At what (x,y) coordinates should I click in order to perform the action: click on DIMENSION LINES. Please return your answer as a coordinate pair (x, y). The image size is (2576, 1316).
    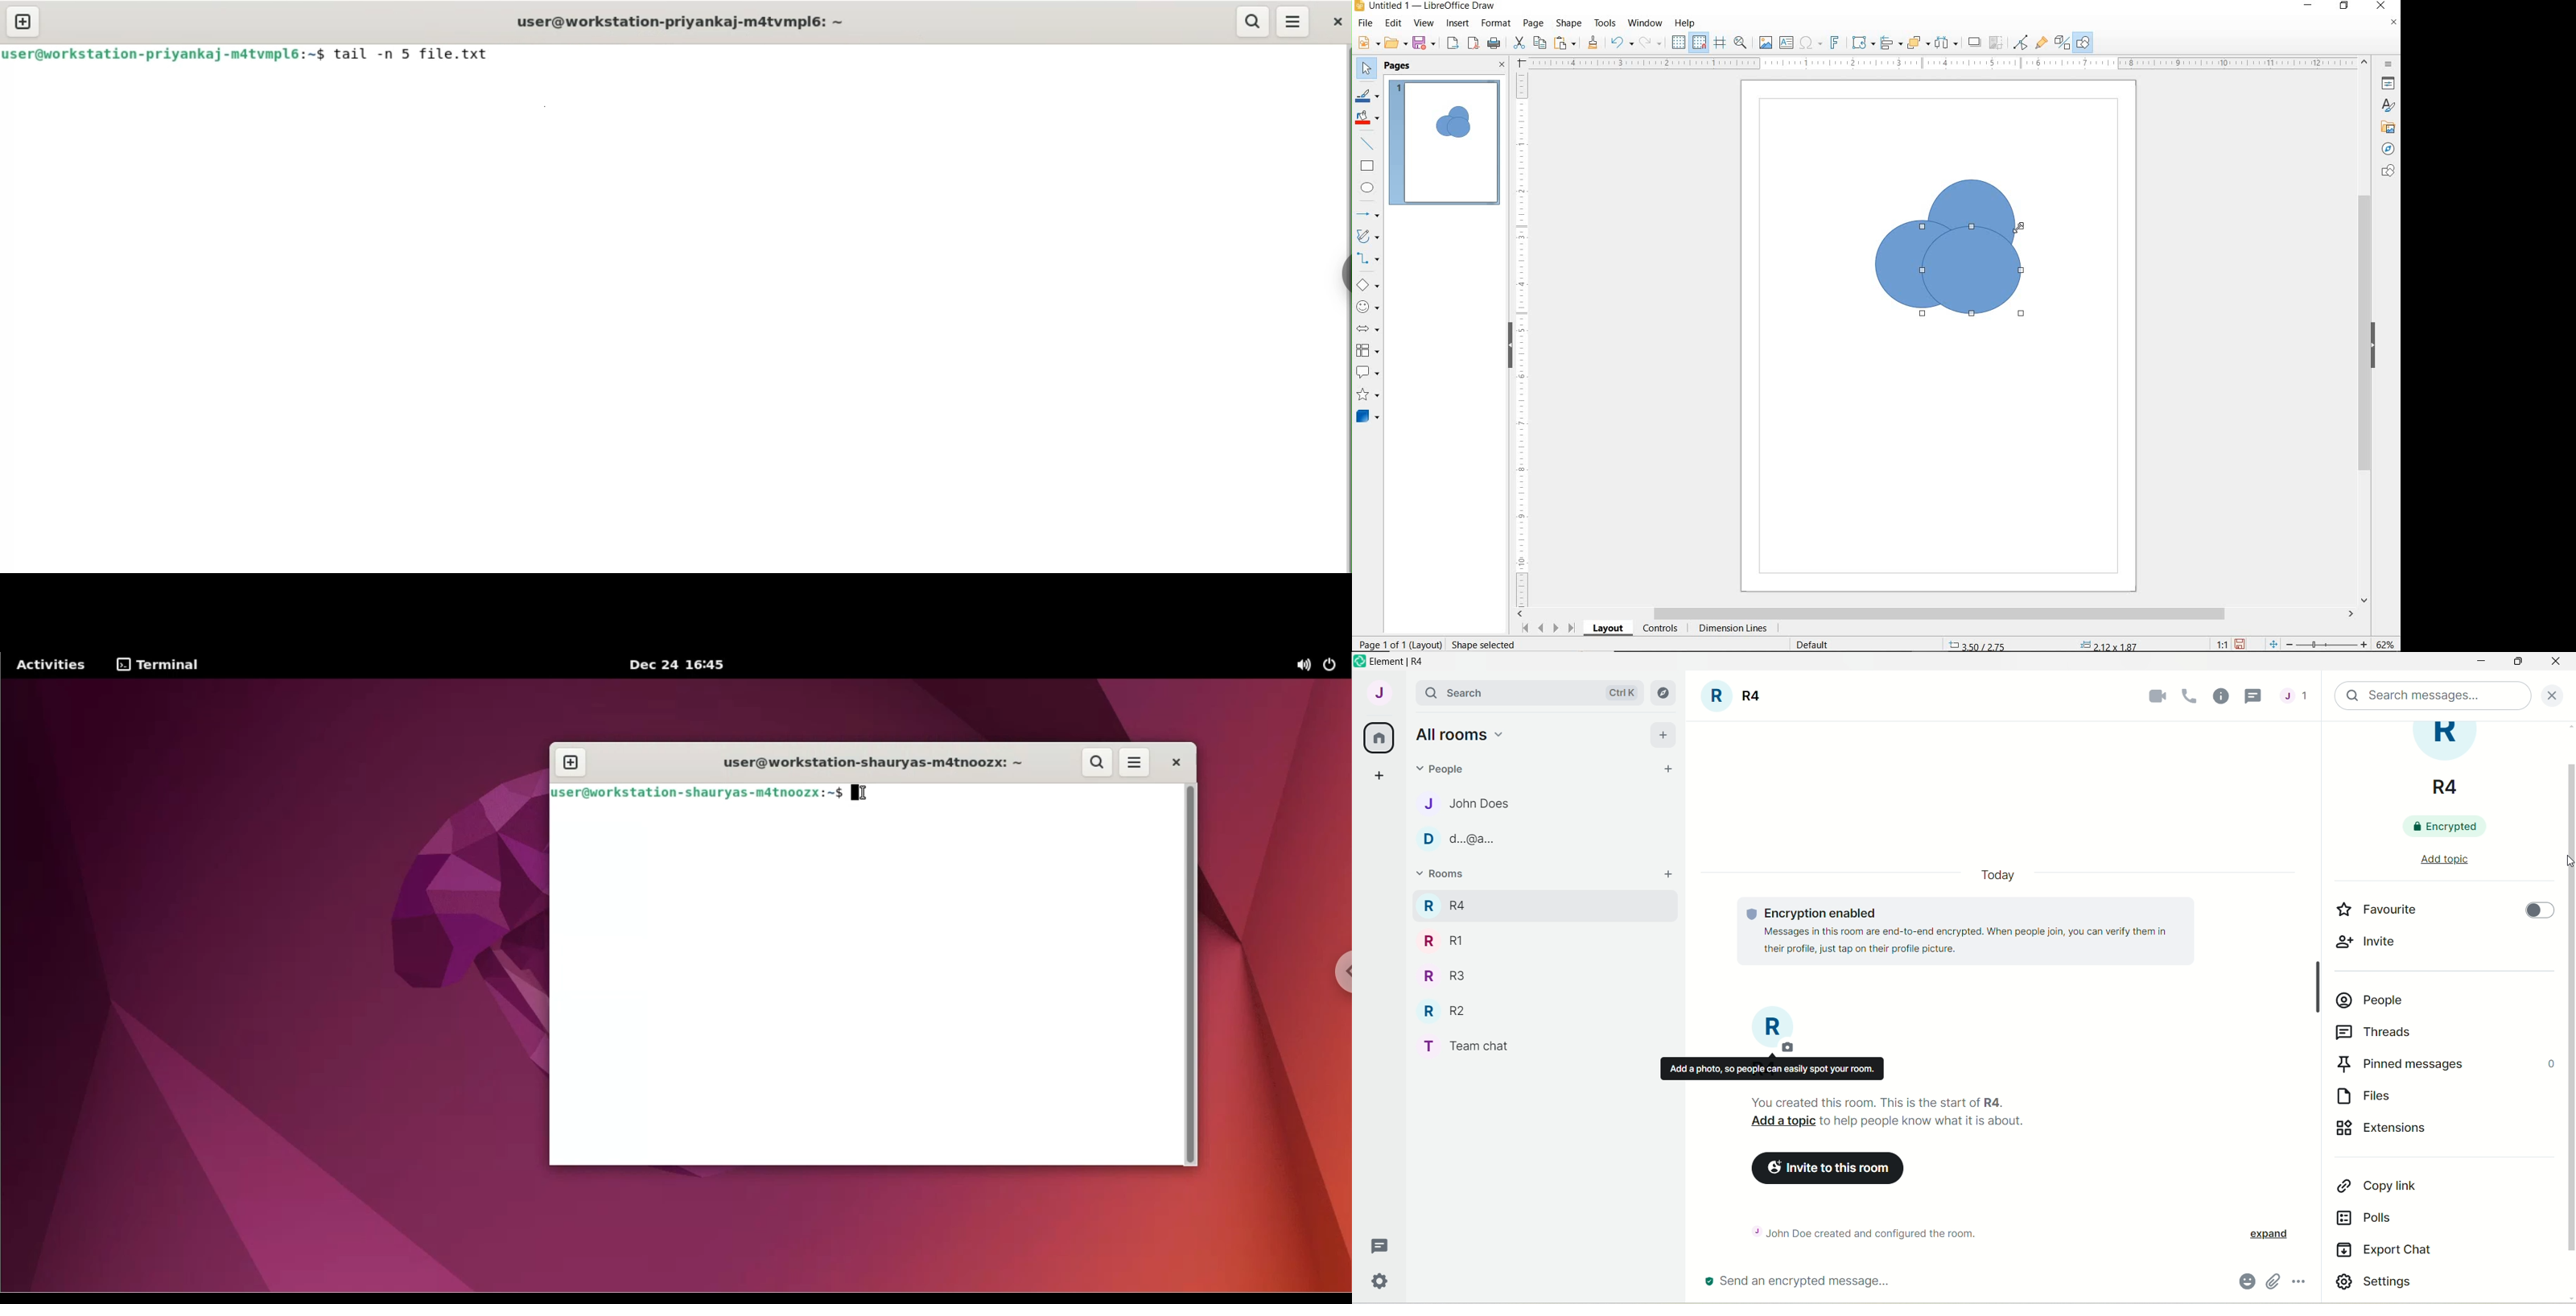
    Looking at the image, I should click on (1731, 630).